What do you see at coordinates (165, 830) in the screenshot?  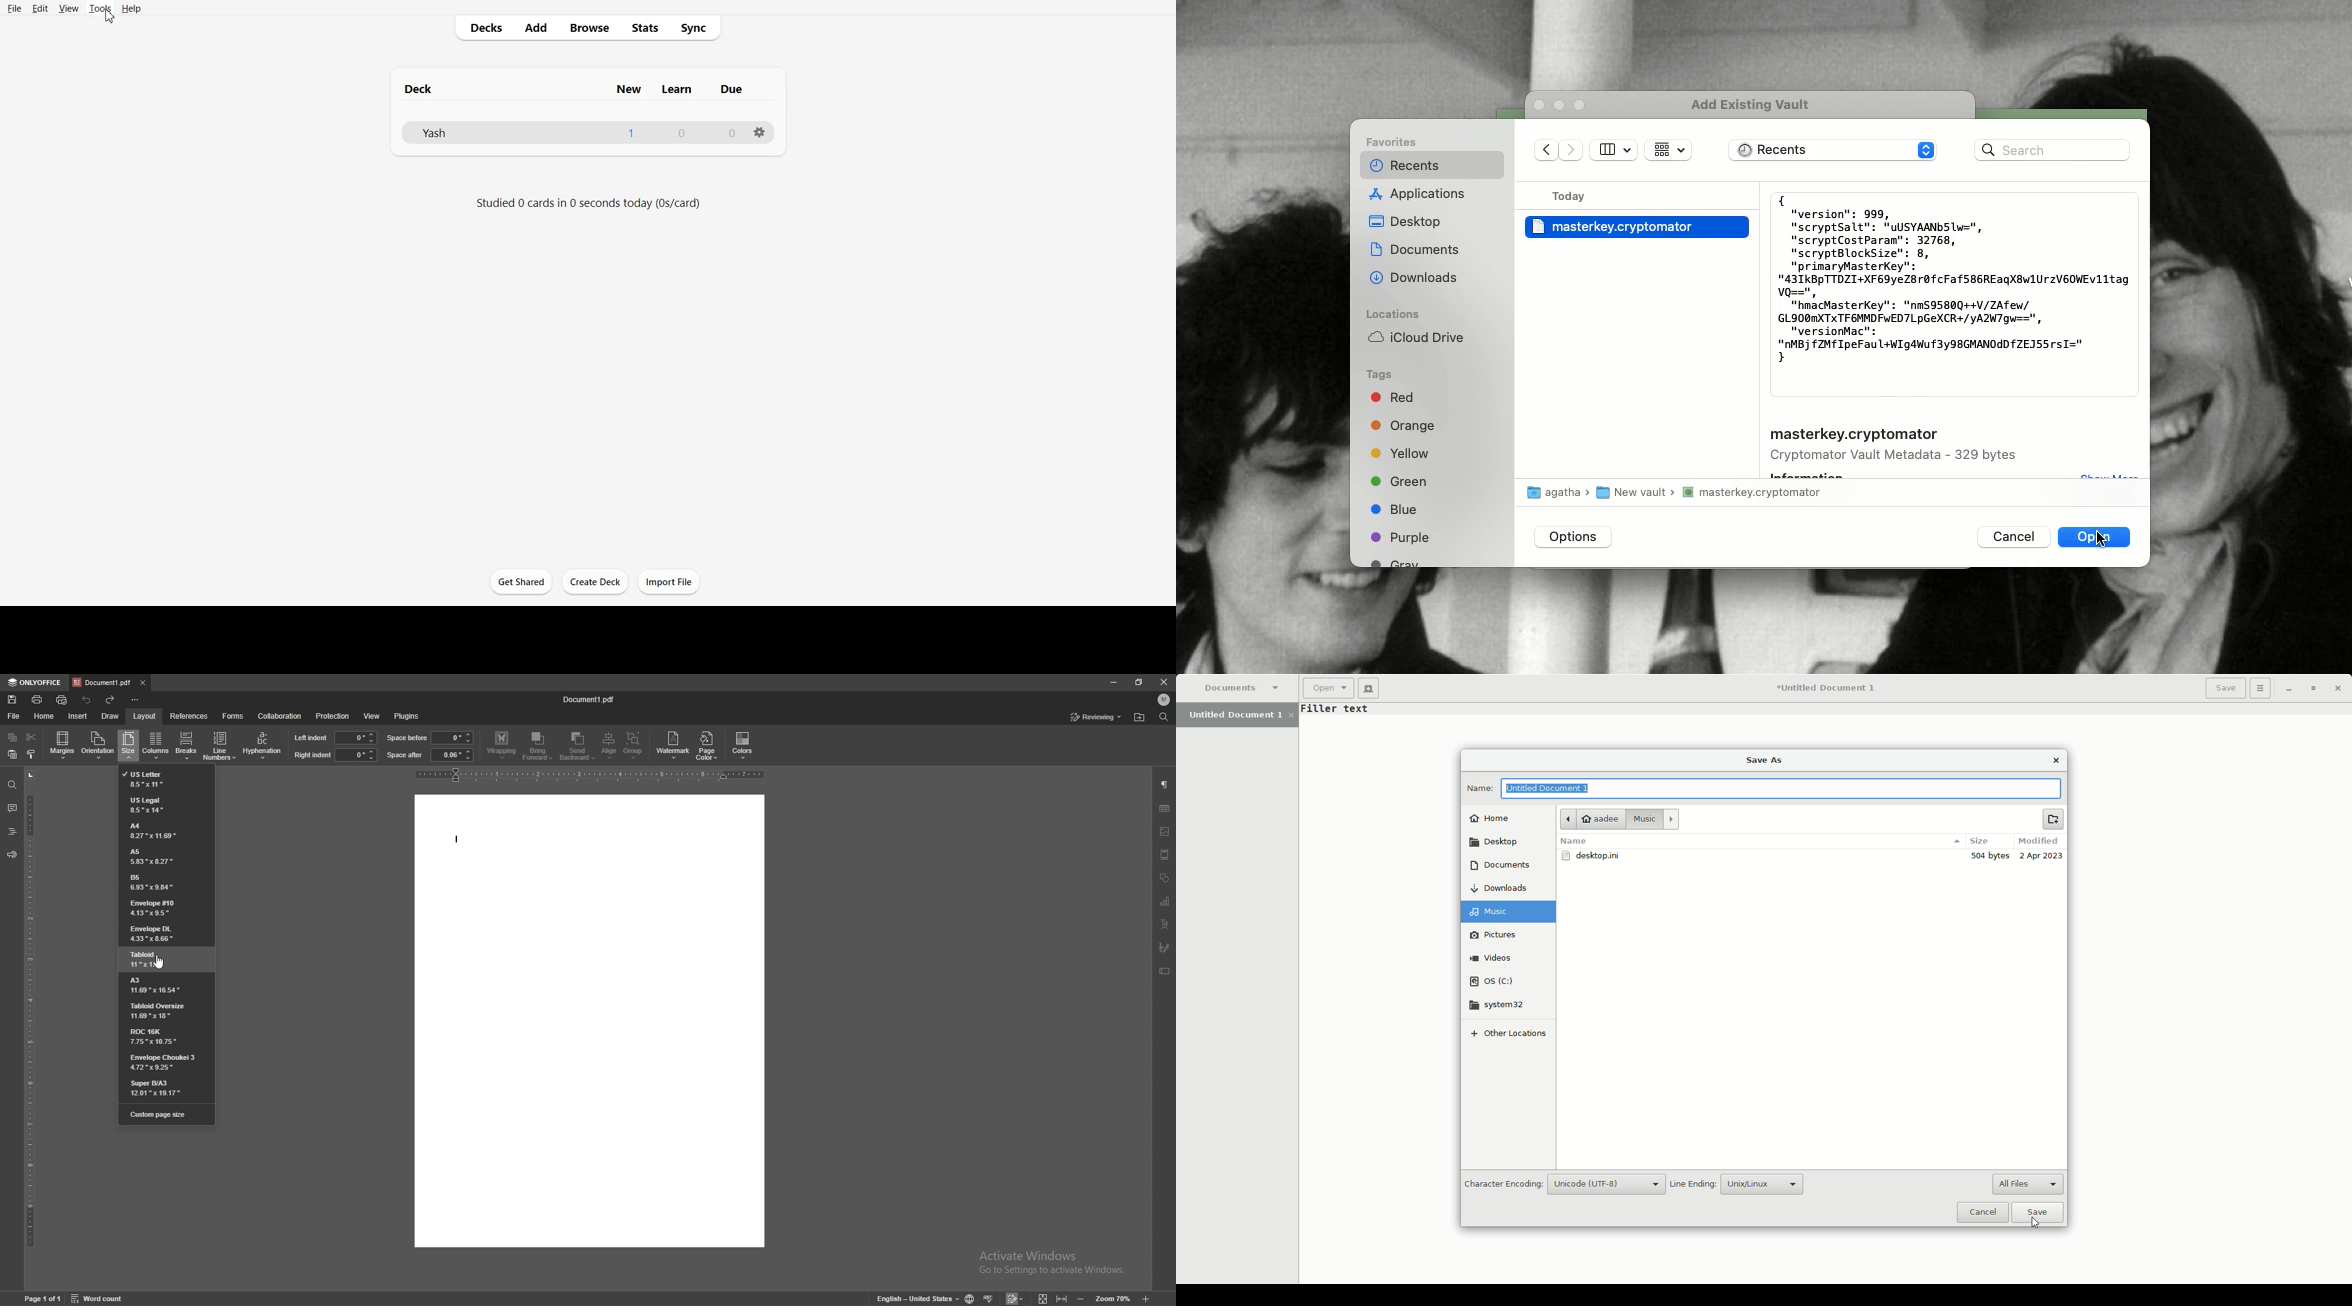 I see `a4` at bounding box center [165, 830].